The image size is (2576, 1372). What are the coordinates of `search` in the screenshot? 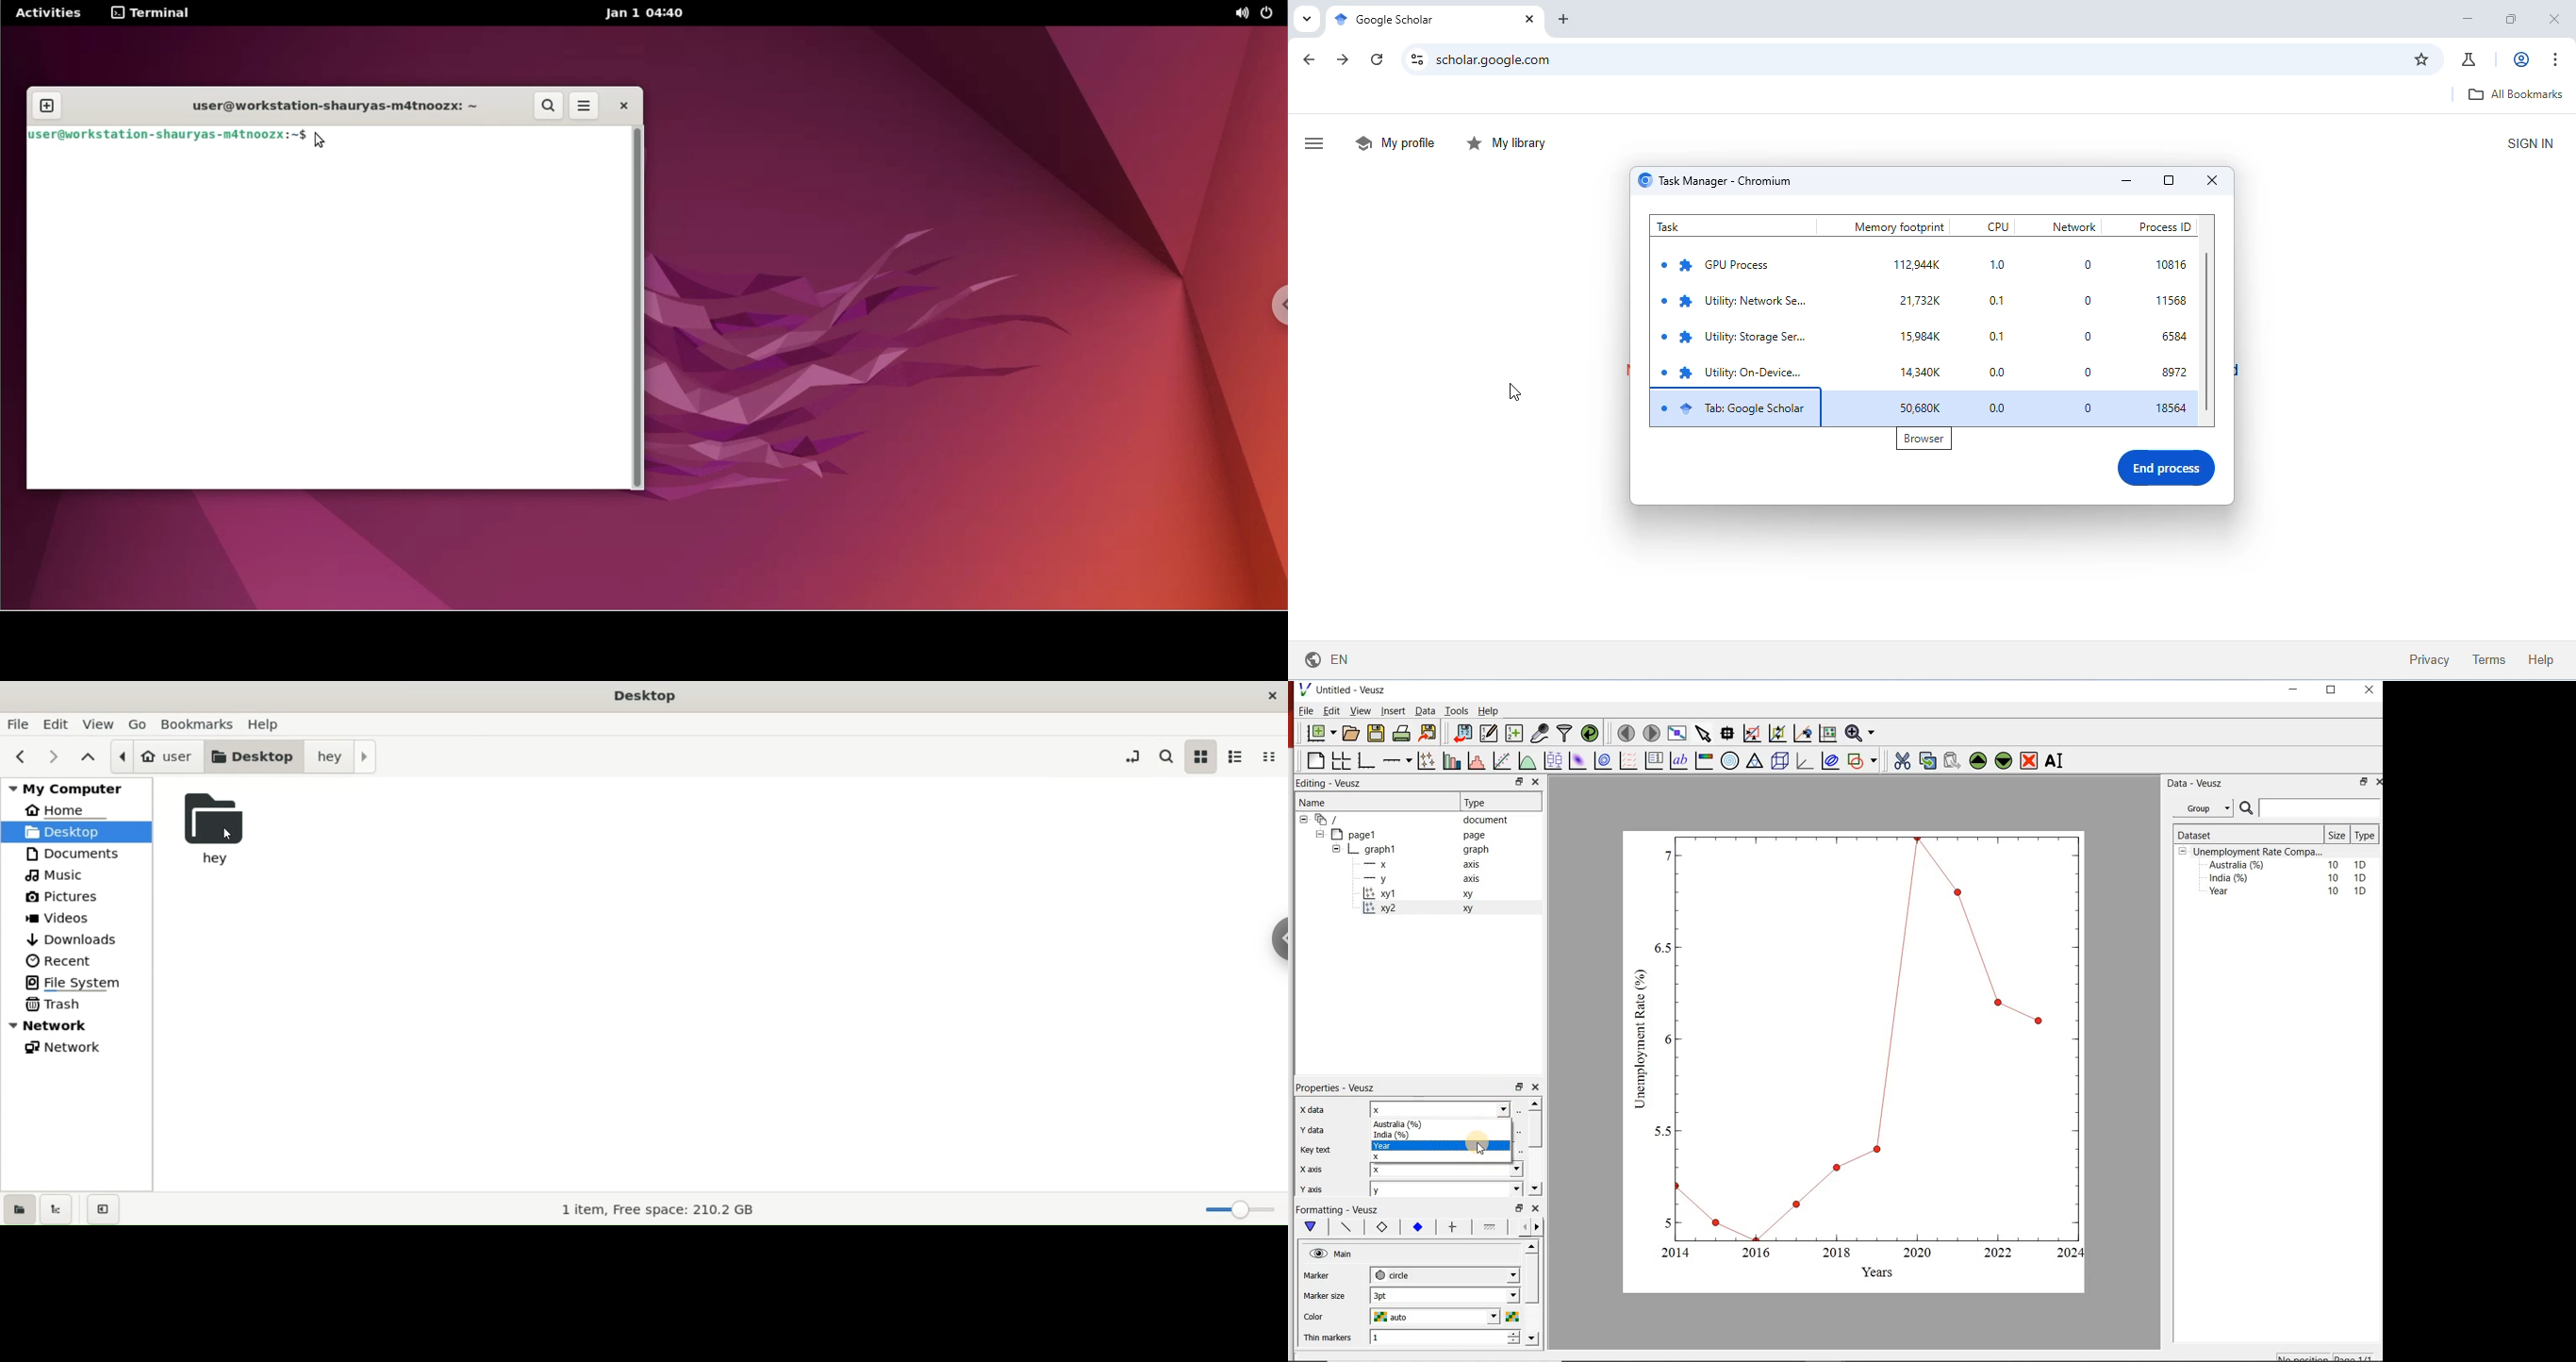 It's located at (545, 105).